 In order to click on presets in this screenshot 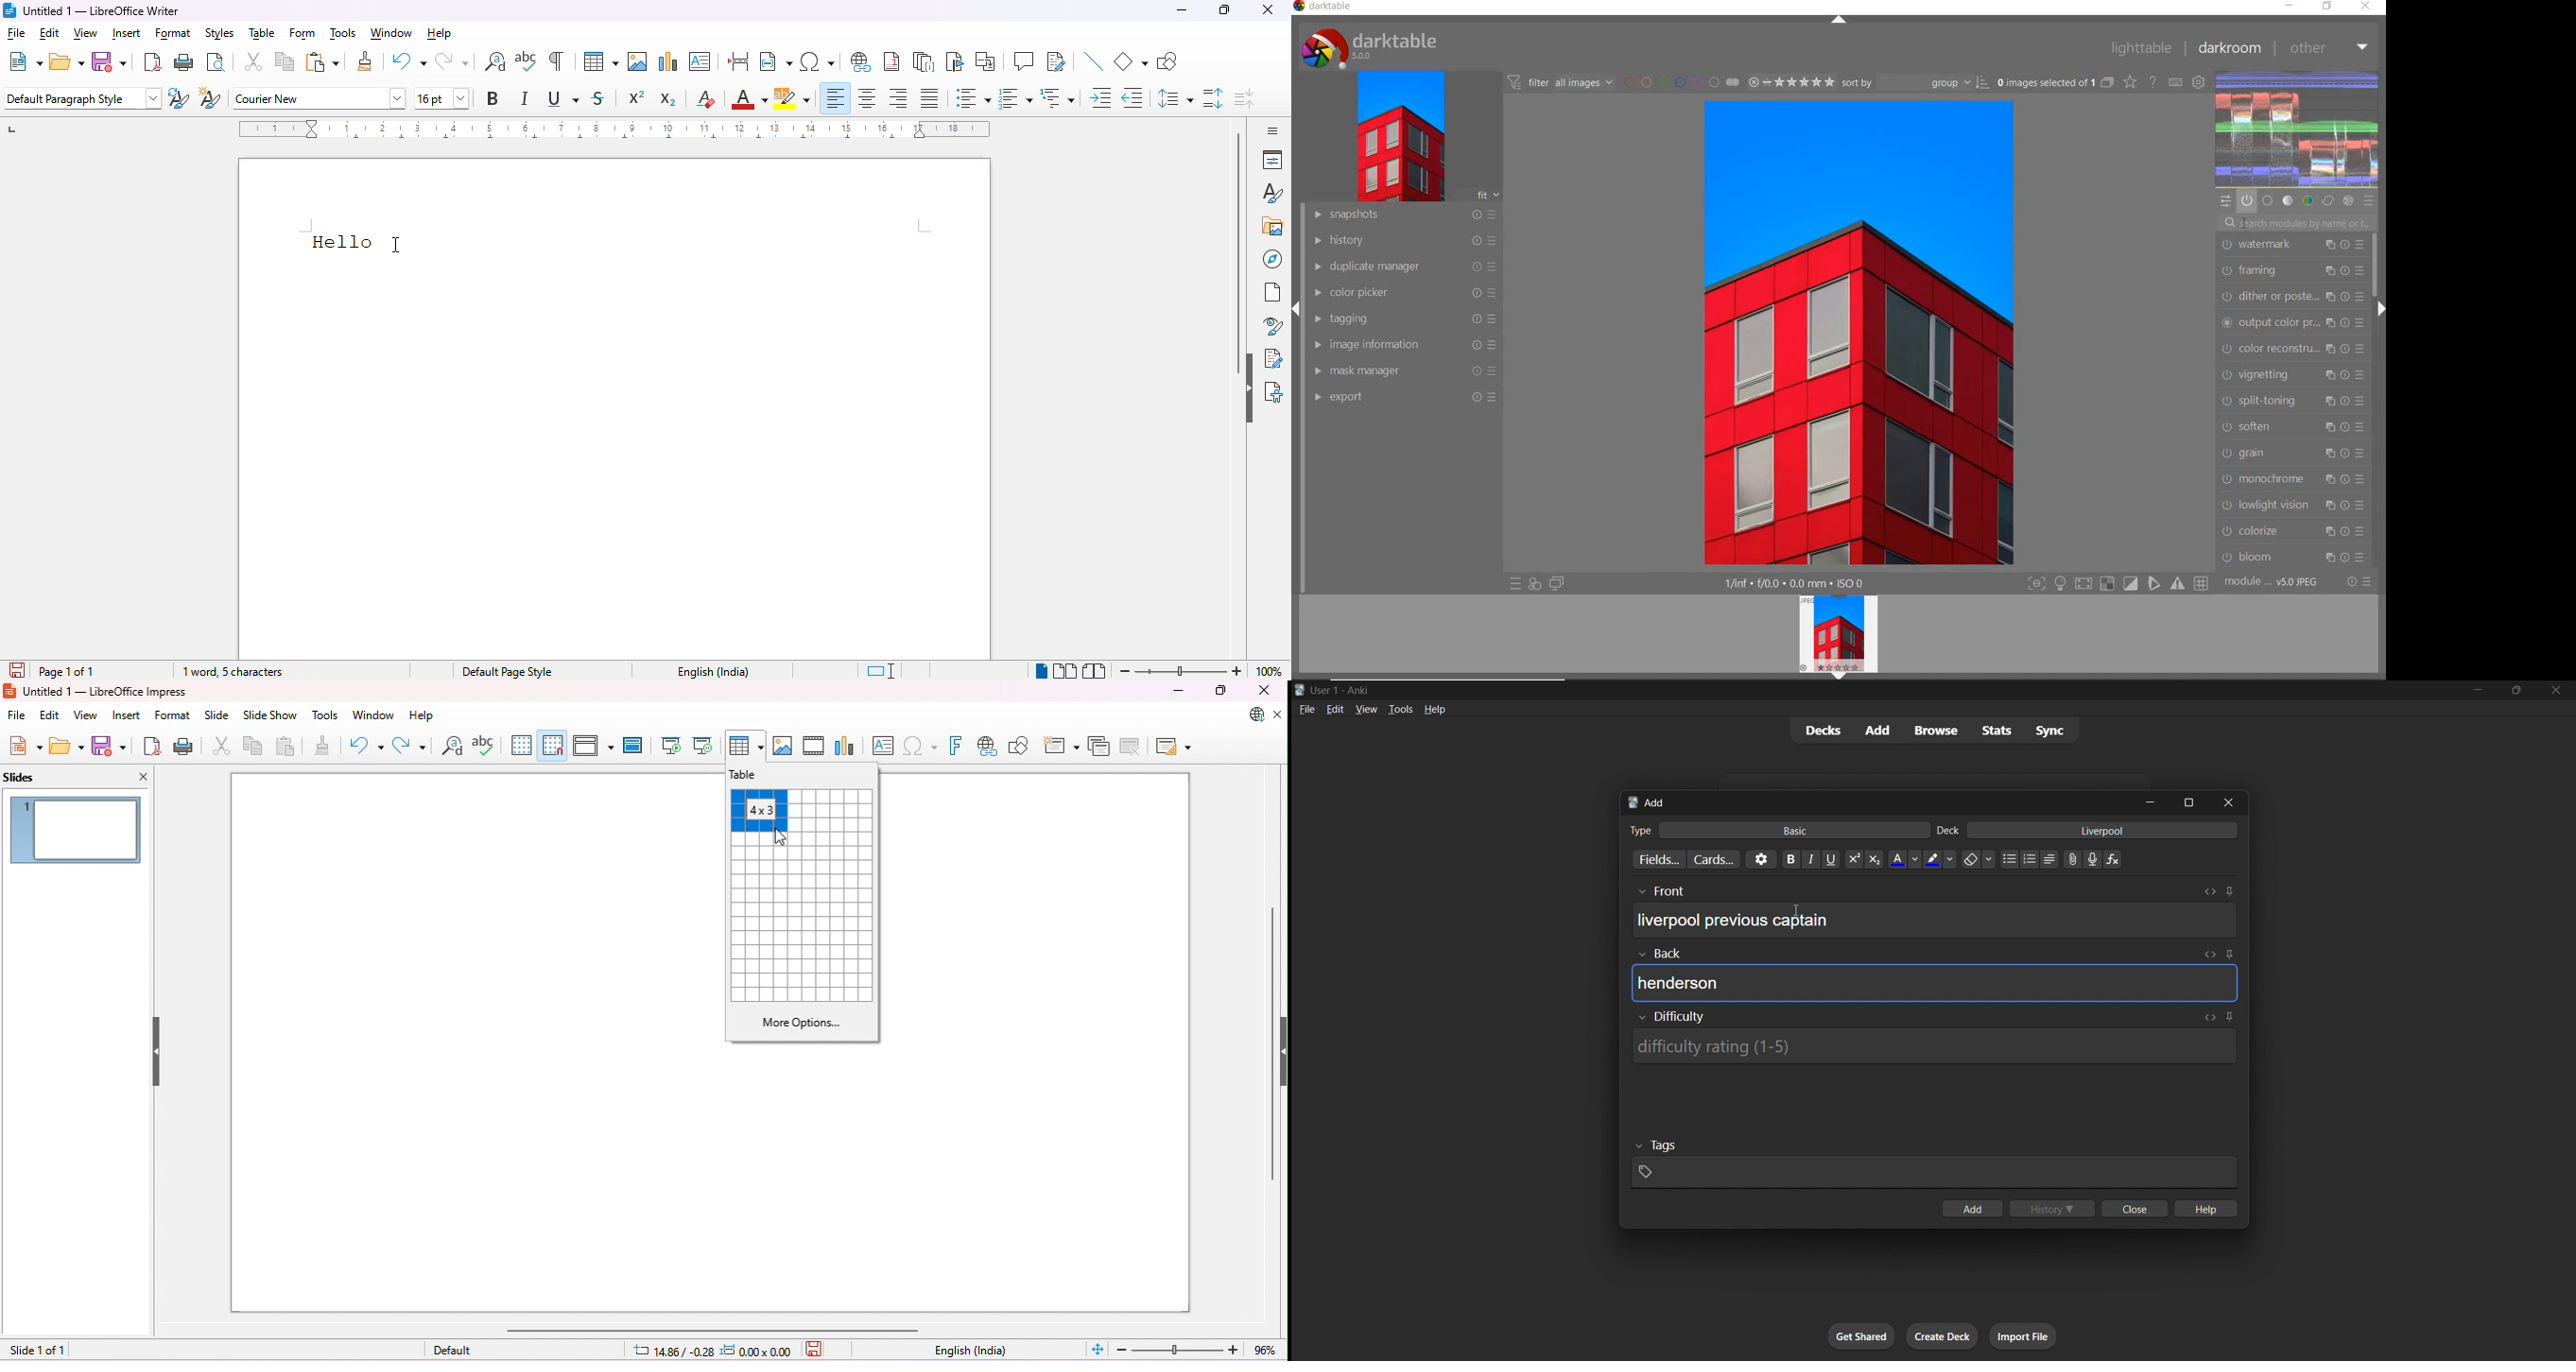, I will do `click(2369, 199)`.